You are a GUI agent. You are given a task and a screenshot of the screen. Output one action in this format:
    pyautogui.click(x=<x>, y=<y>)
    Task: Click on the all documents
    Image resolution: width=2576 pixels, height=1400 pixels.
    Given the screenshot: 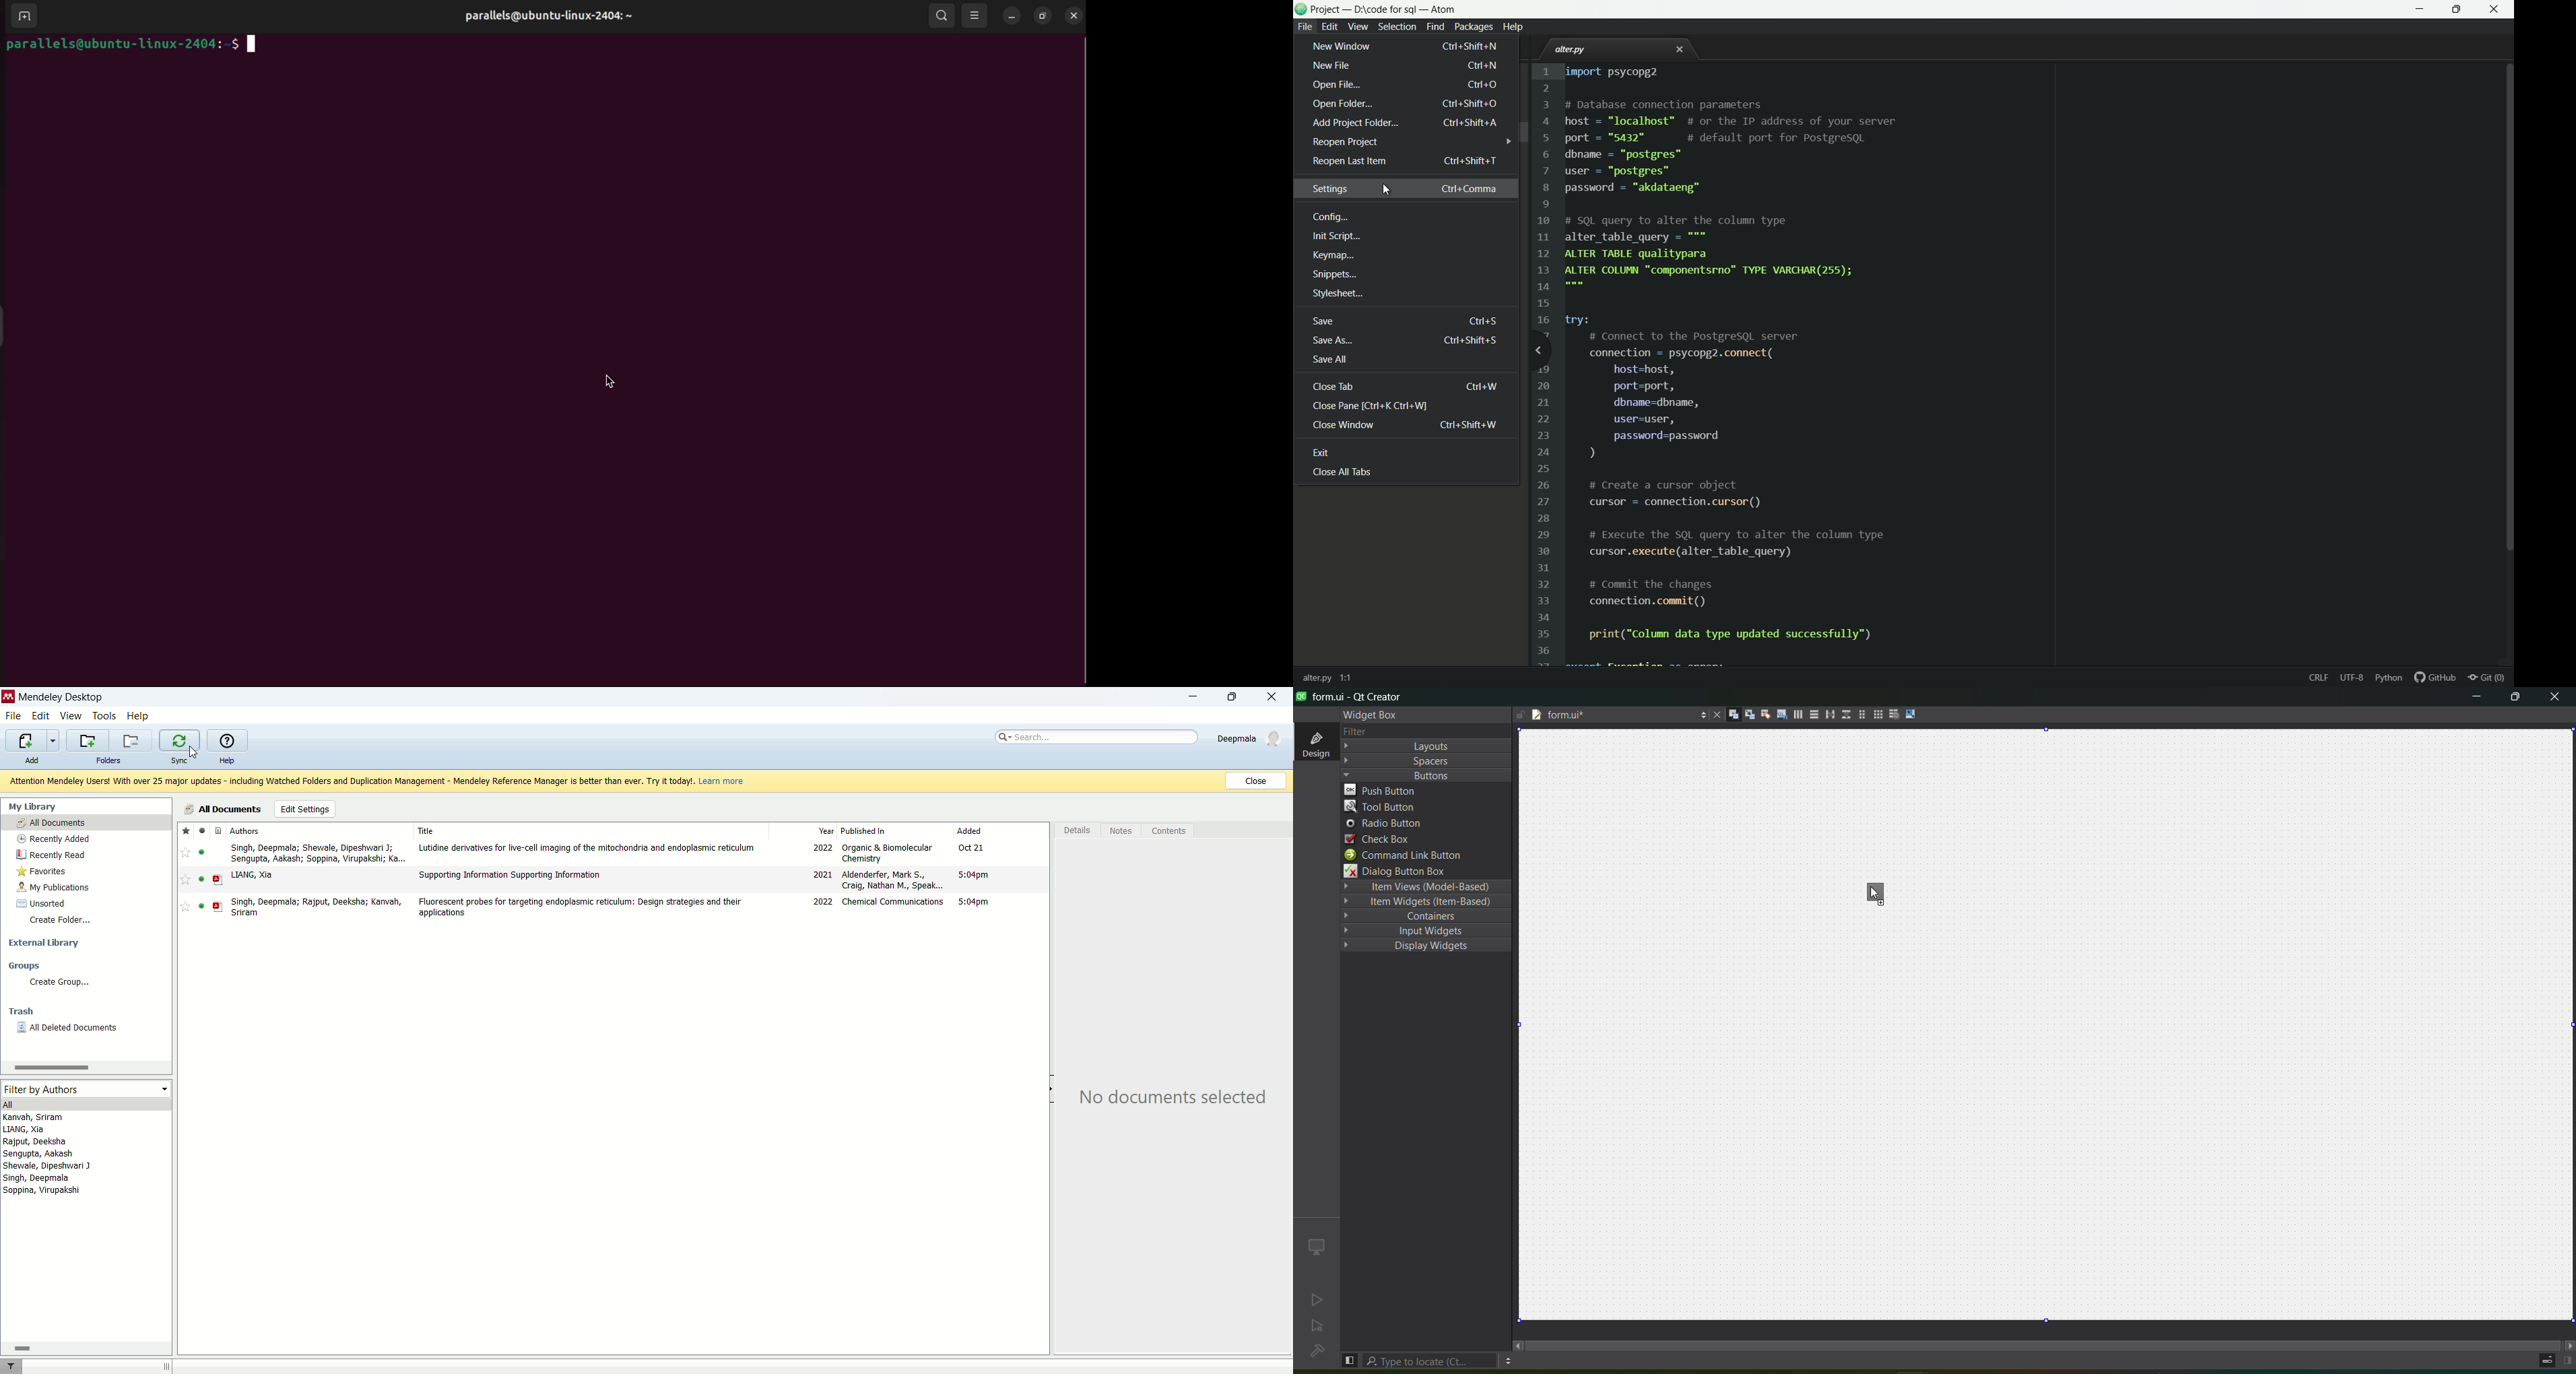 What is the action you would take?
    pyautogui.click(x=218, y=810)
    